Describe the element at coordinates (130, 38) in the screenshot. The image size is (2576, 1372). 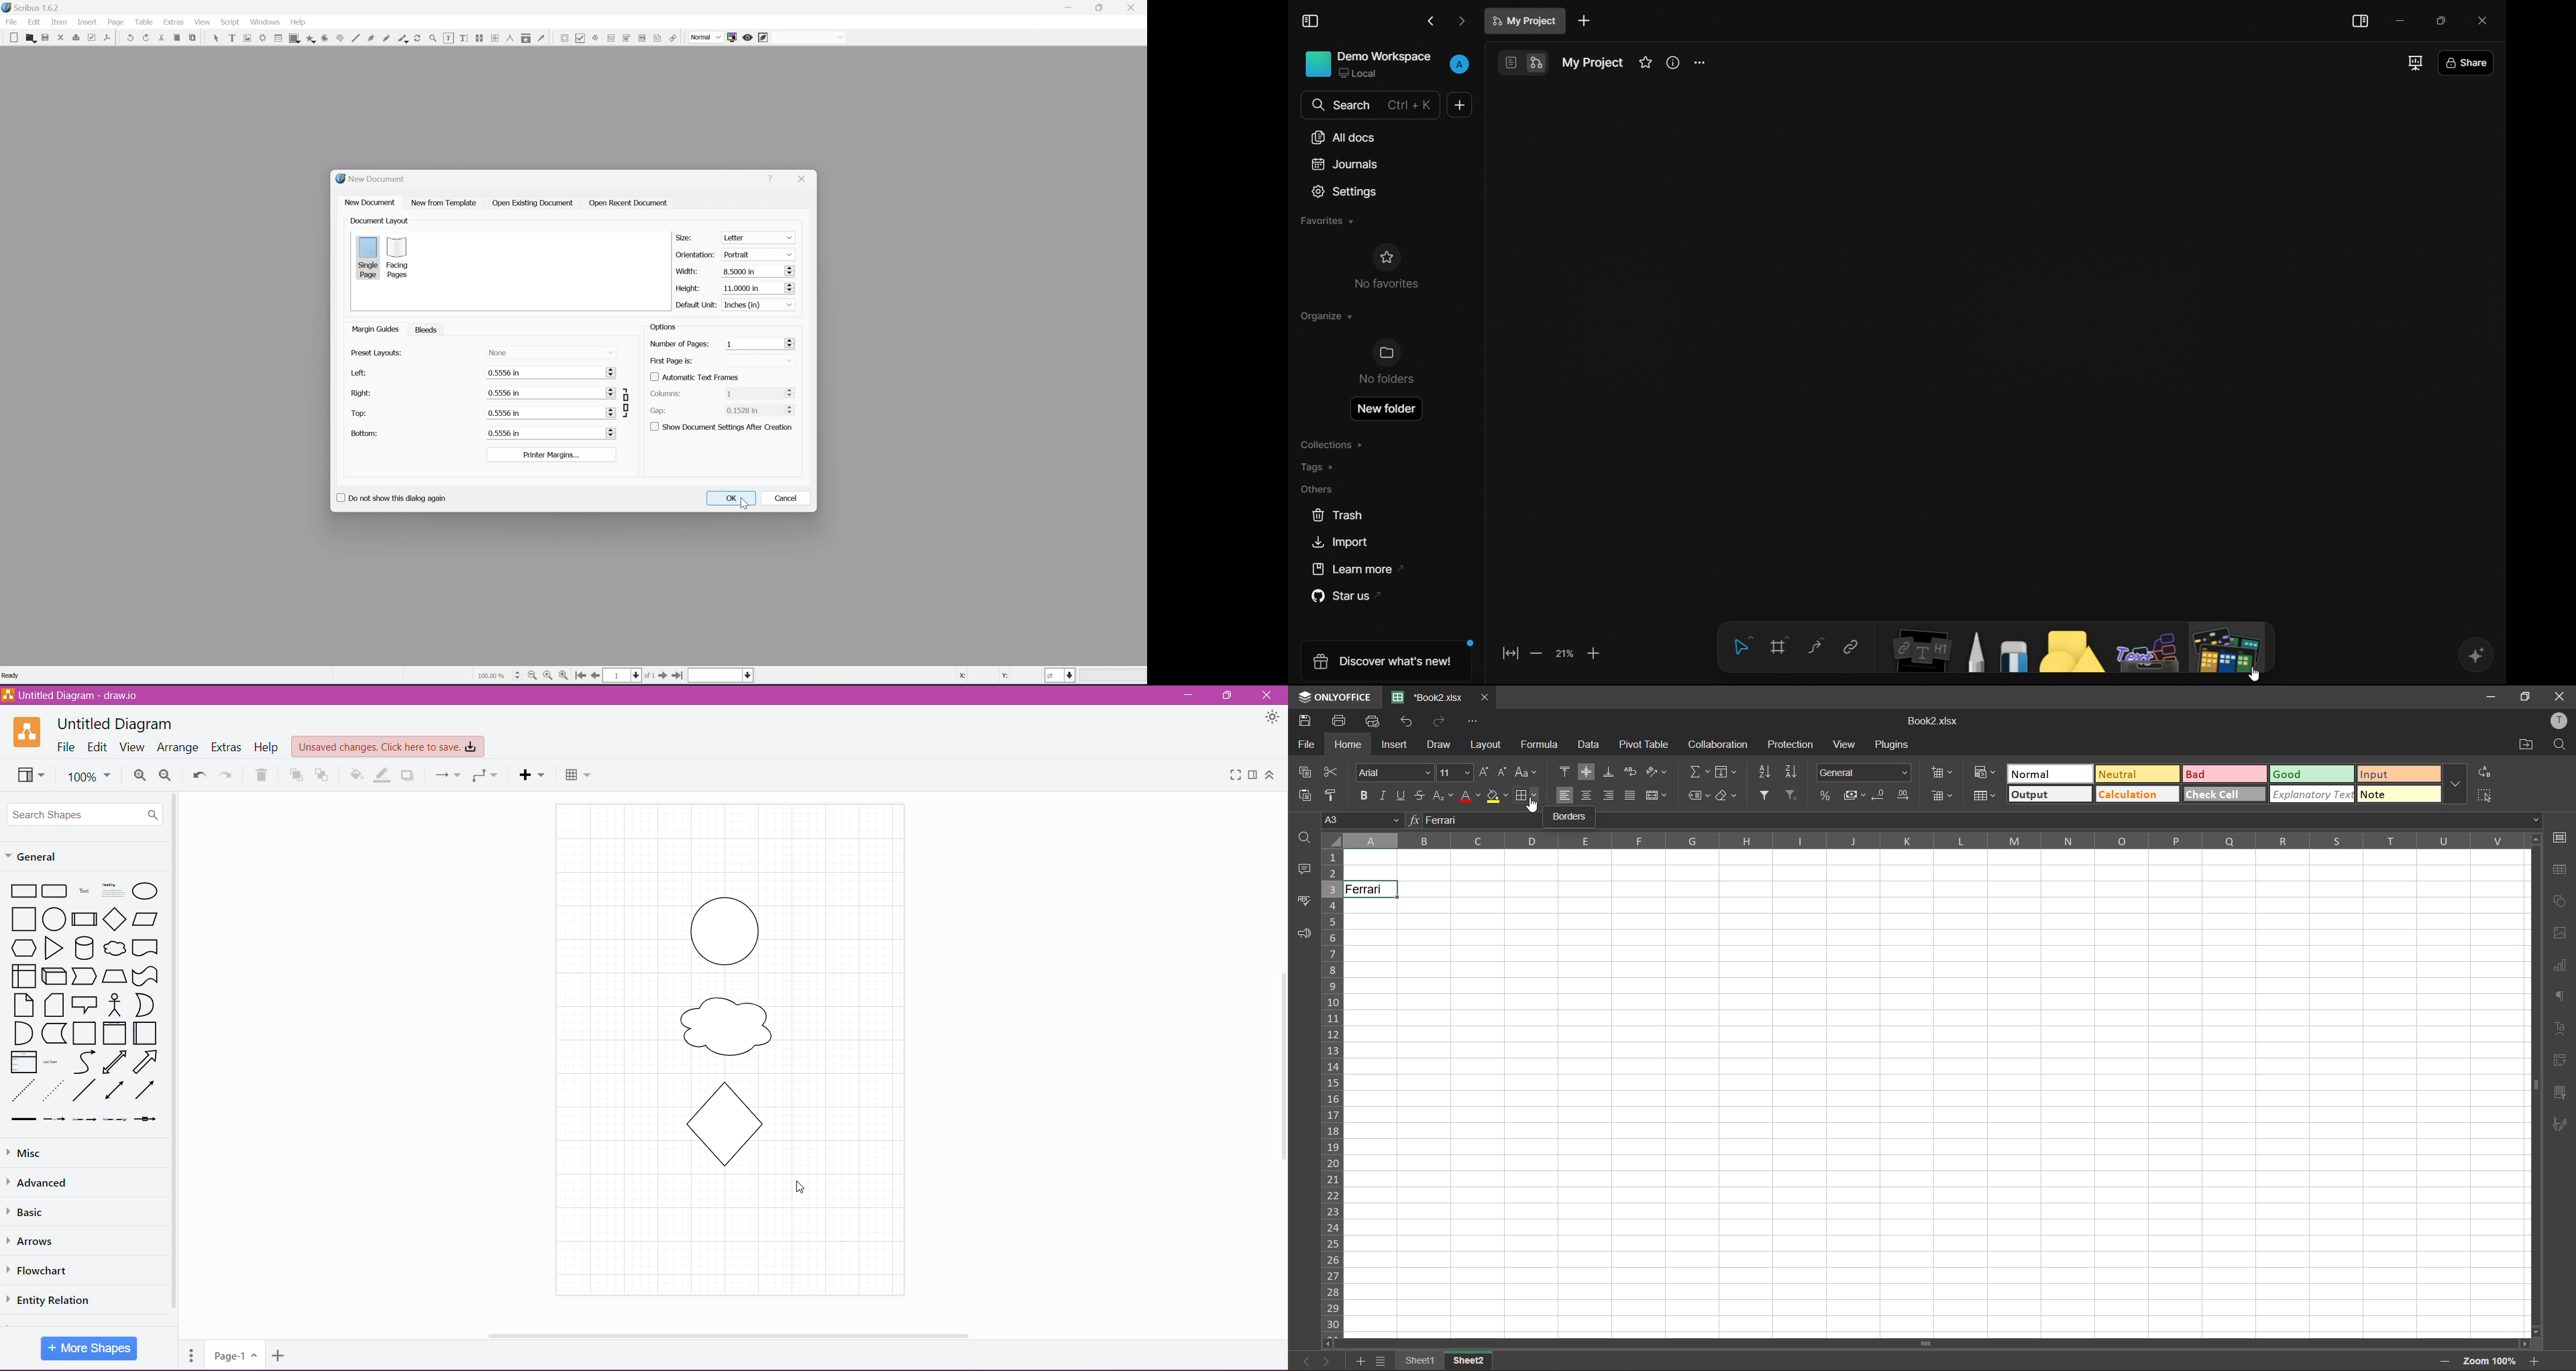
I see `undo` at that location.